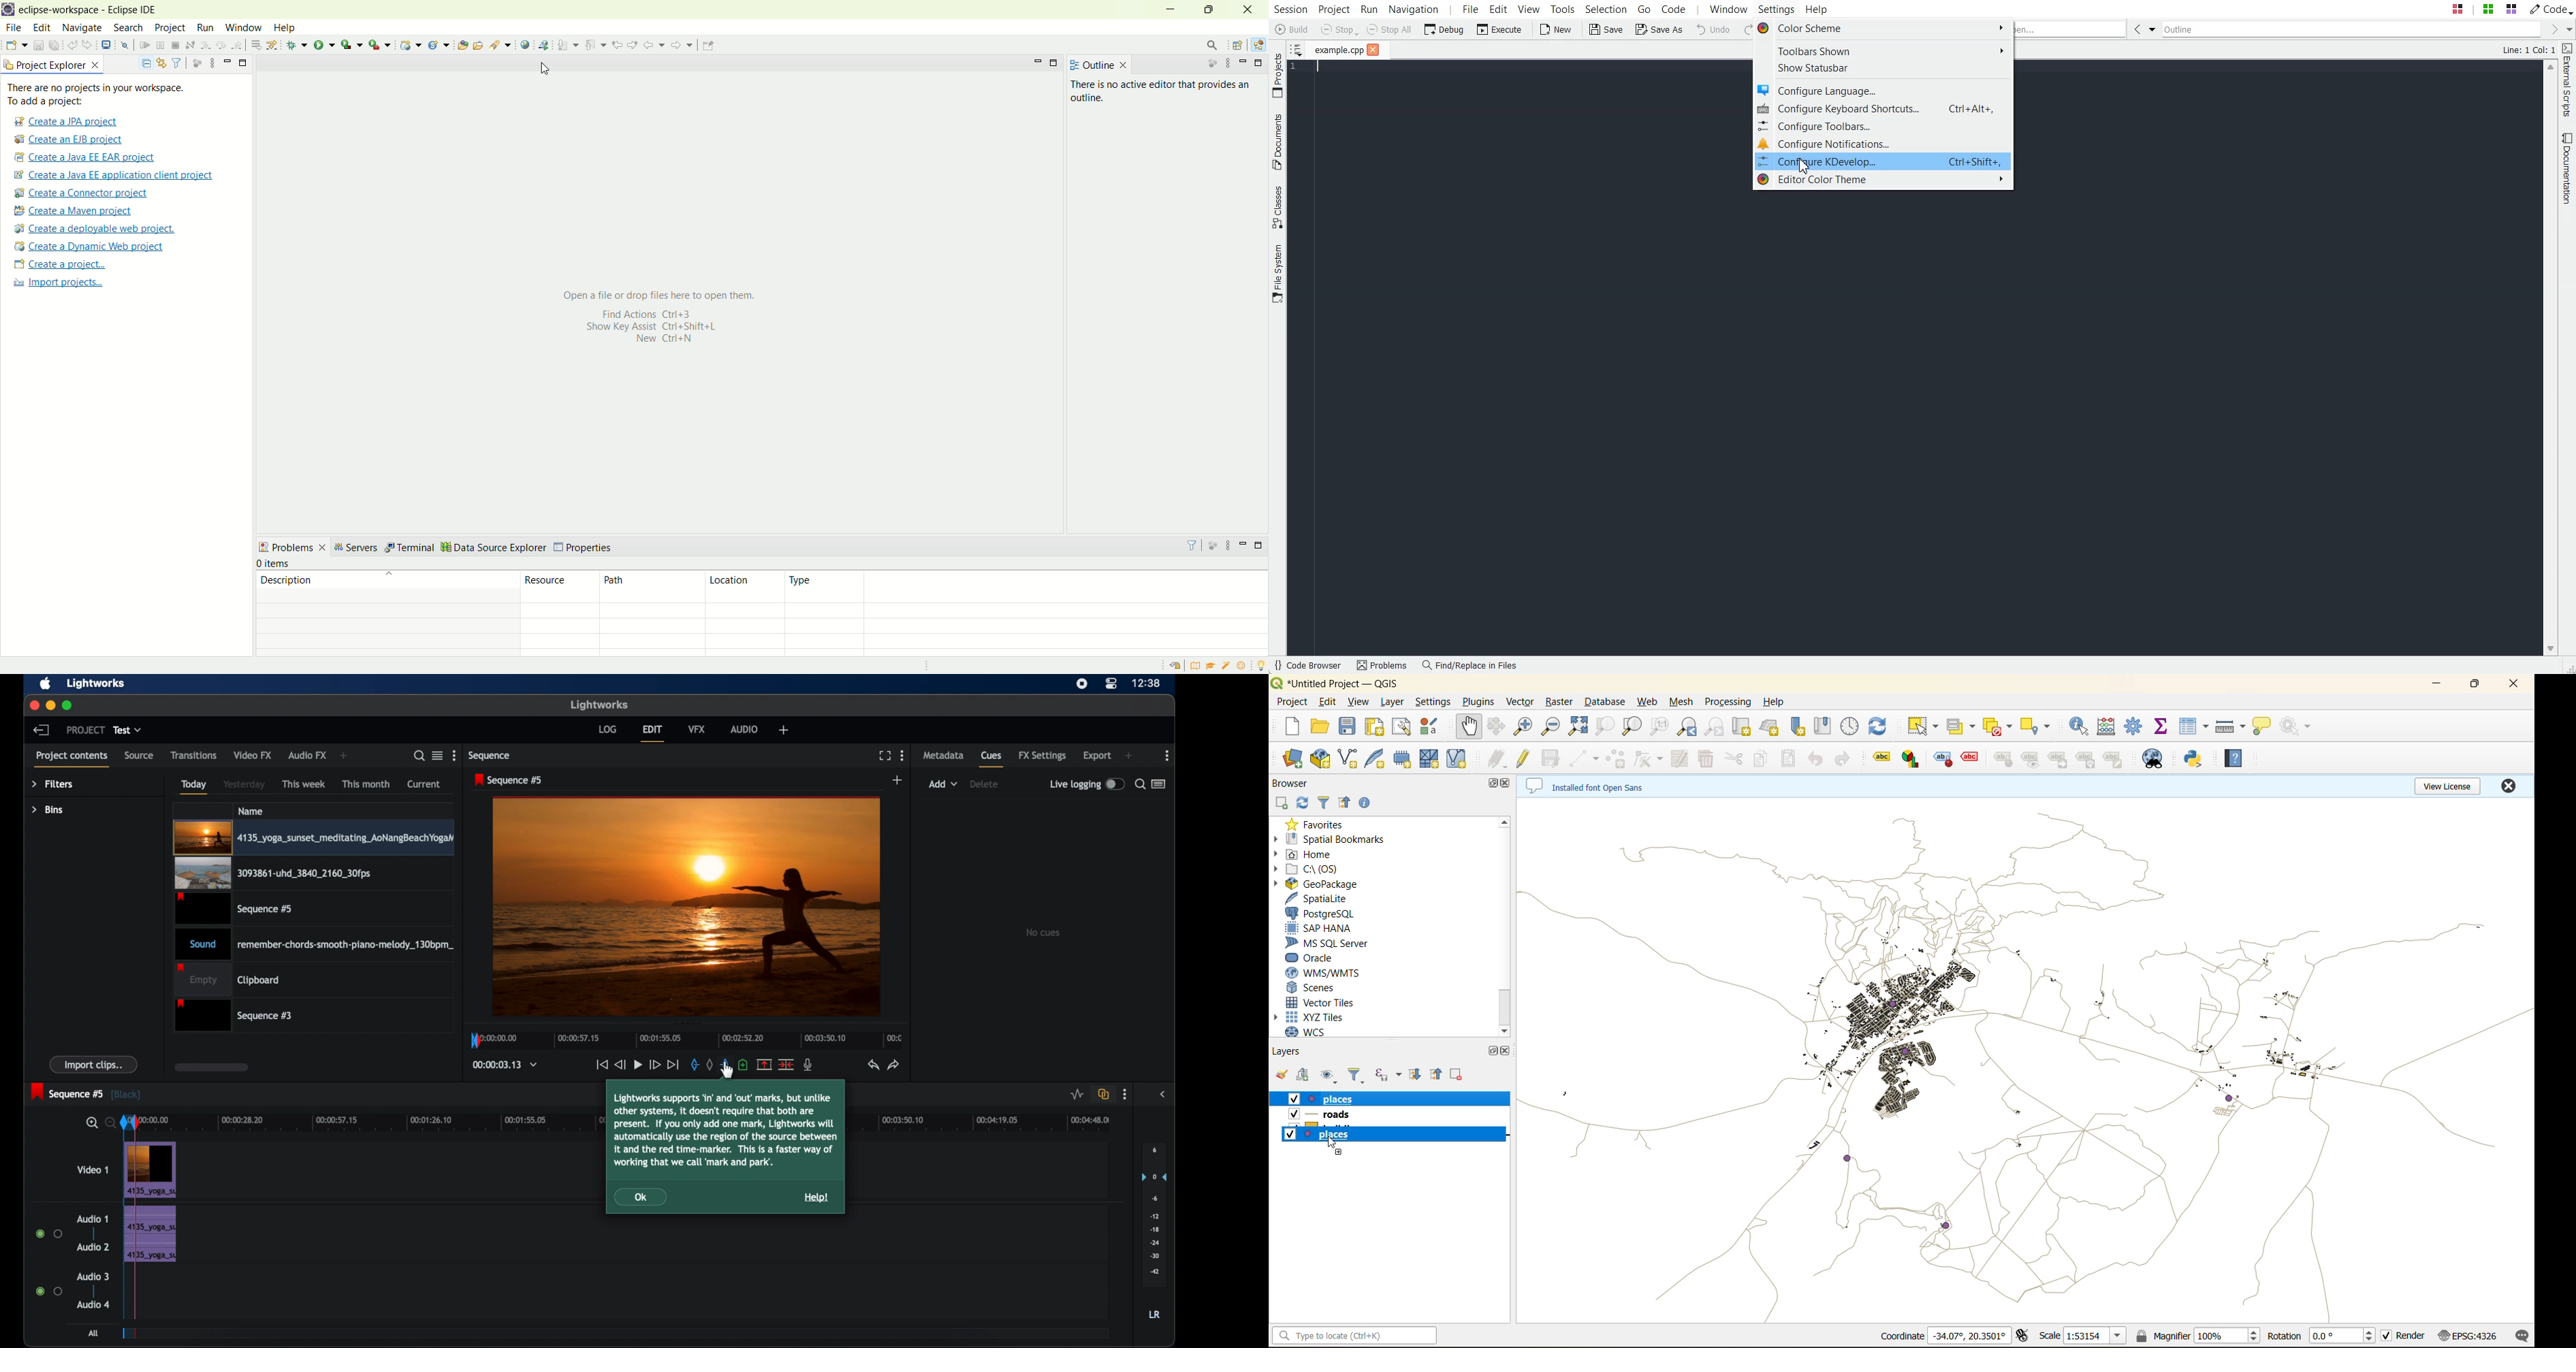 This screenshot has height=1372, width=2576. What do you see at coordinates (1730, 702) in the screenshot?
I see `processing` at bounding box center [1730, 702].